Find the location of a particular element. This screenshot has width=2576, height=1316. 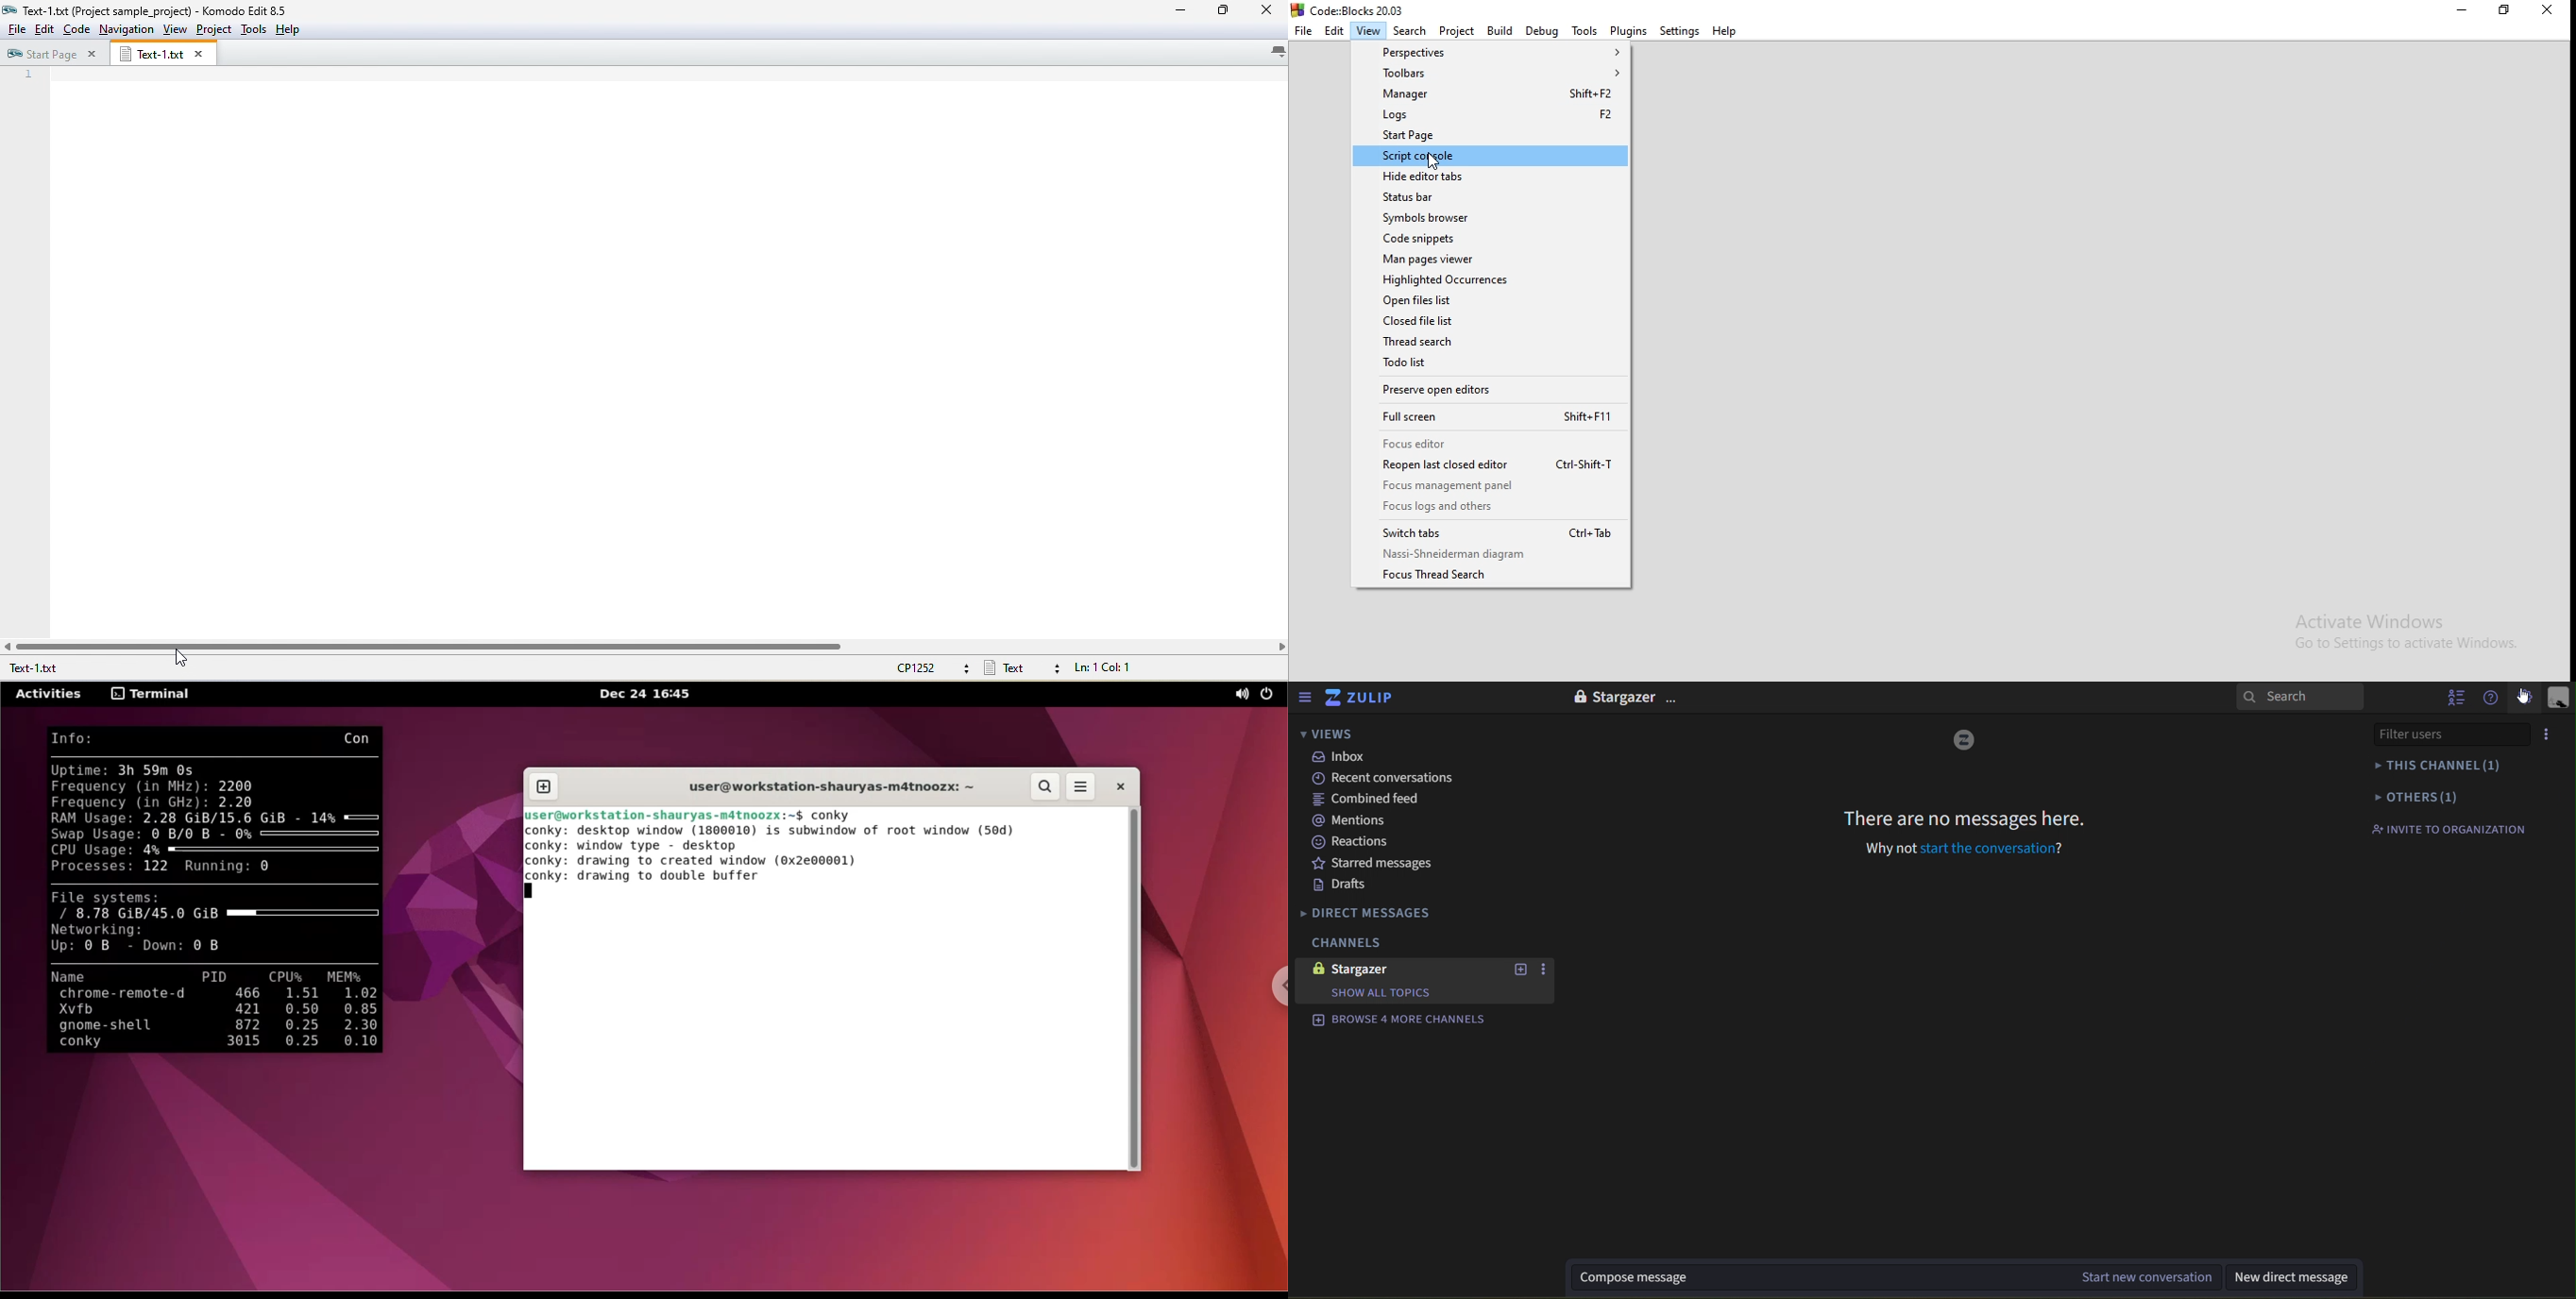

close is located at coordinates (2547, 11).